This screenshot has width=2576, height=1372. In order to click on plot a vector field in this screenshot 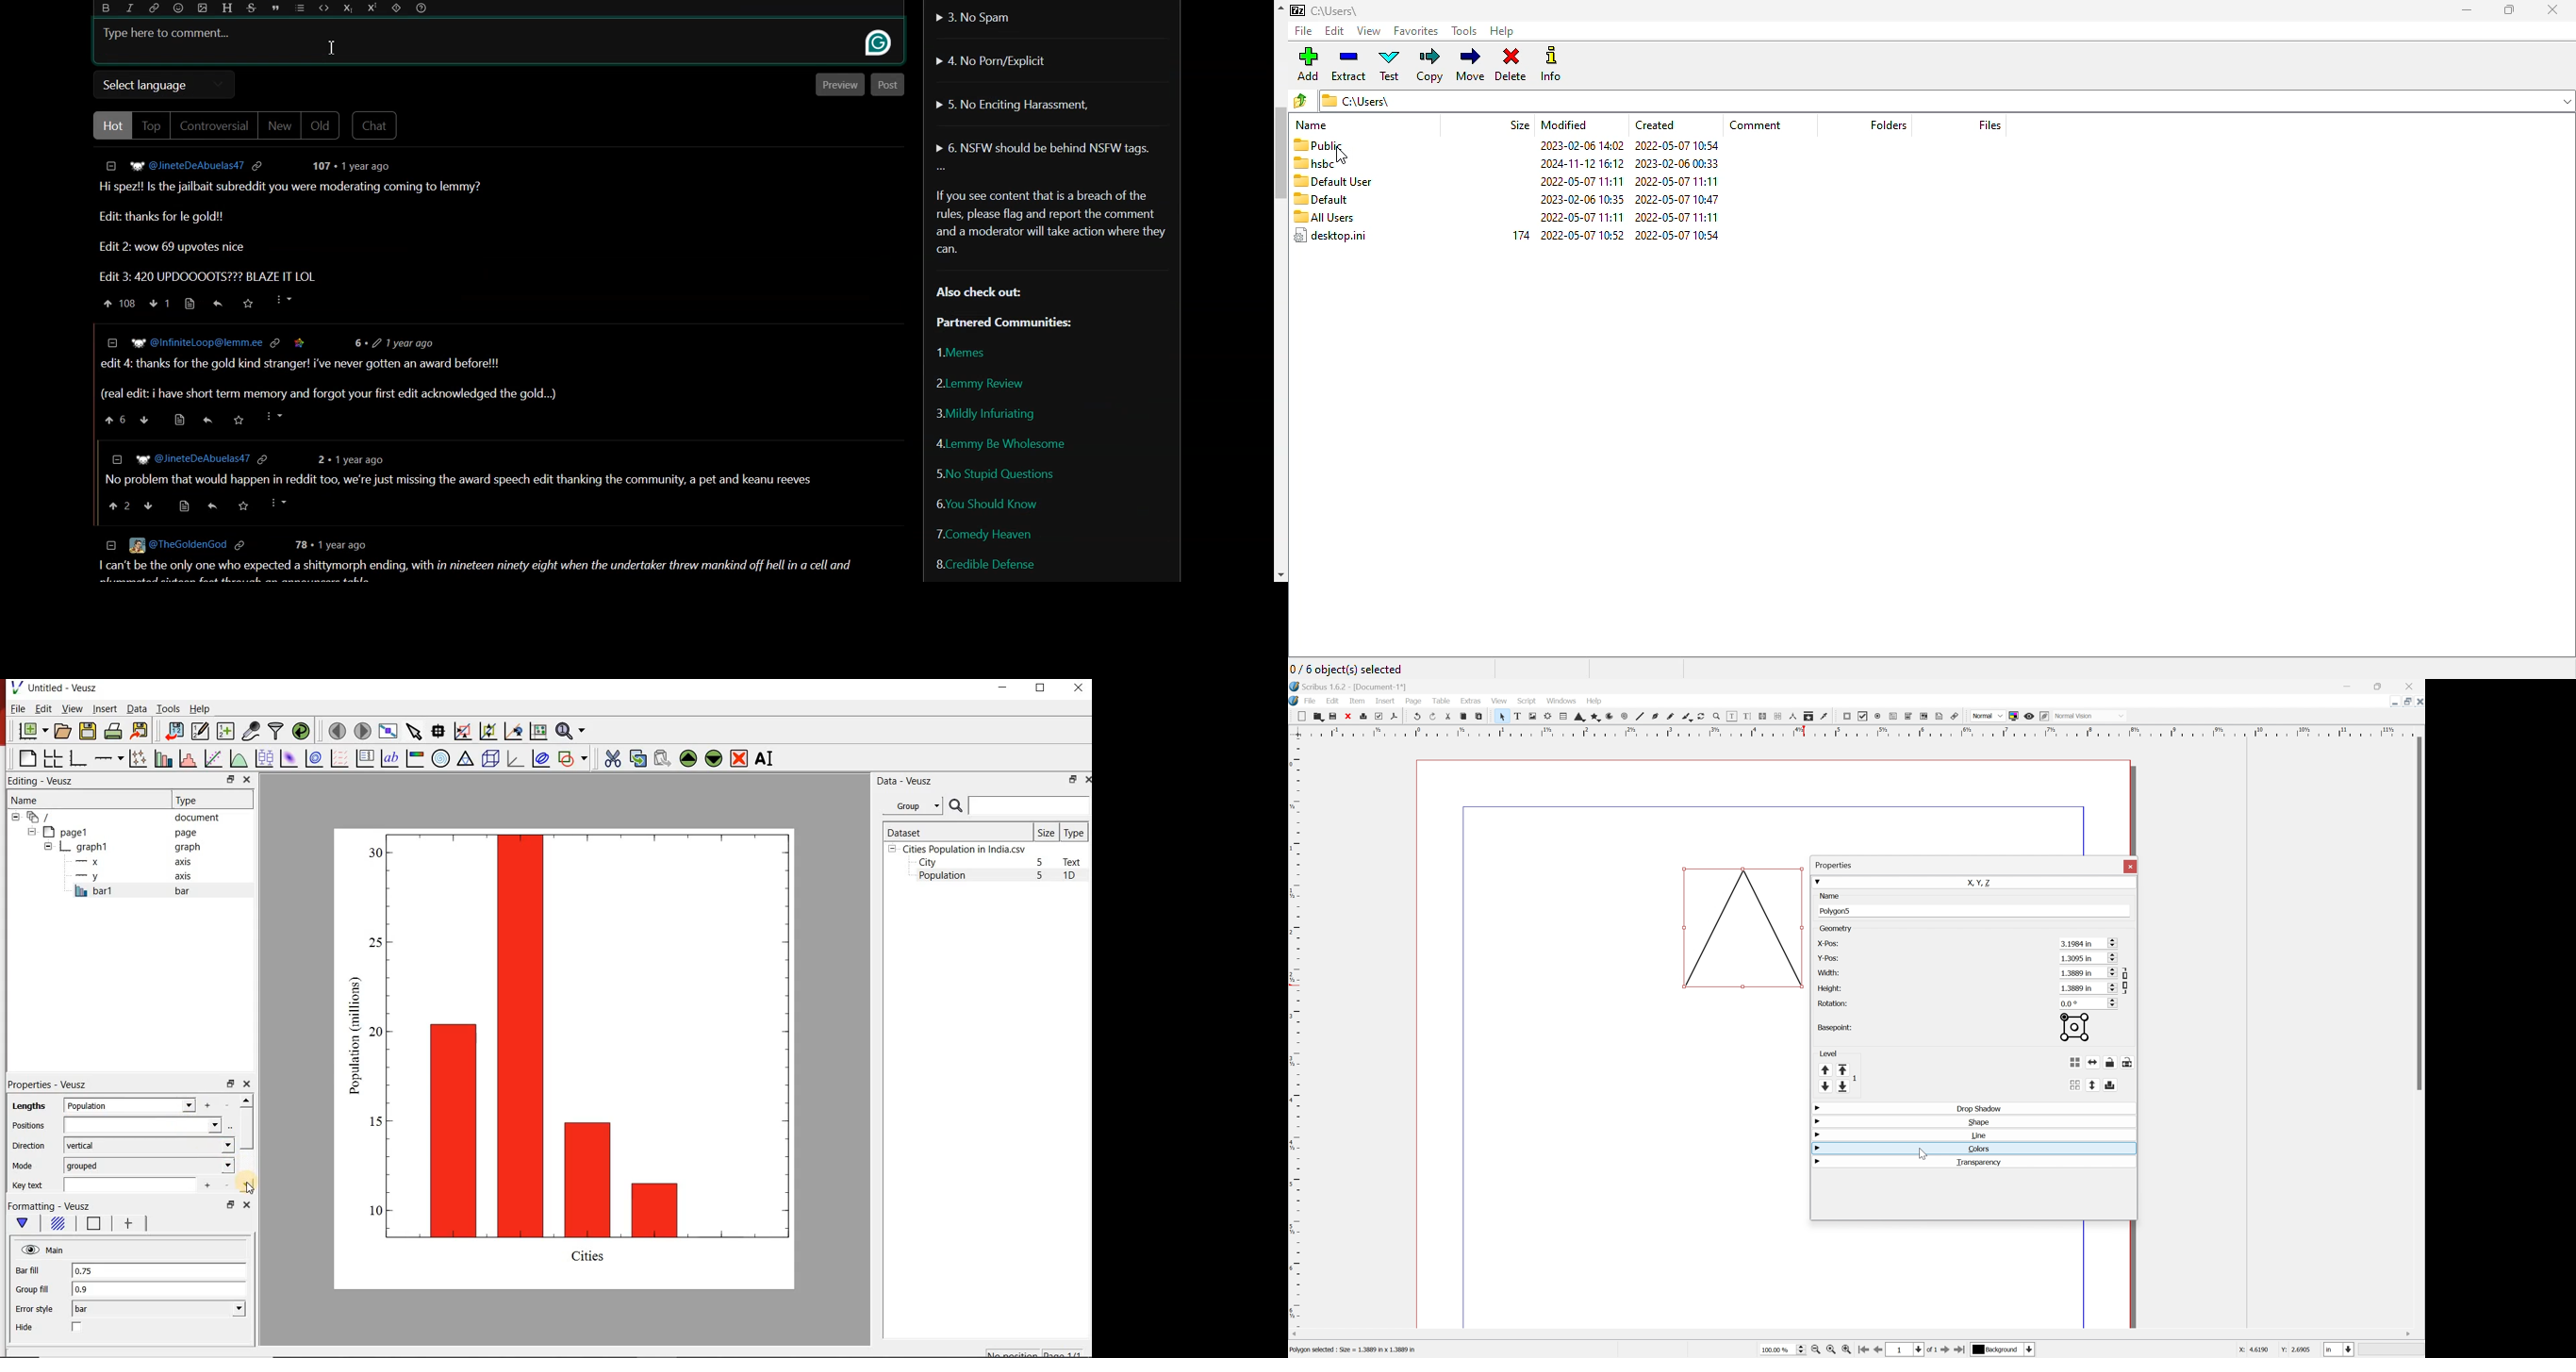, I will do `click(338, 758)`.